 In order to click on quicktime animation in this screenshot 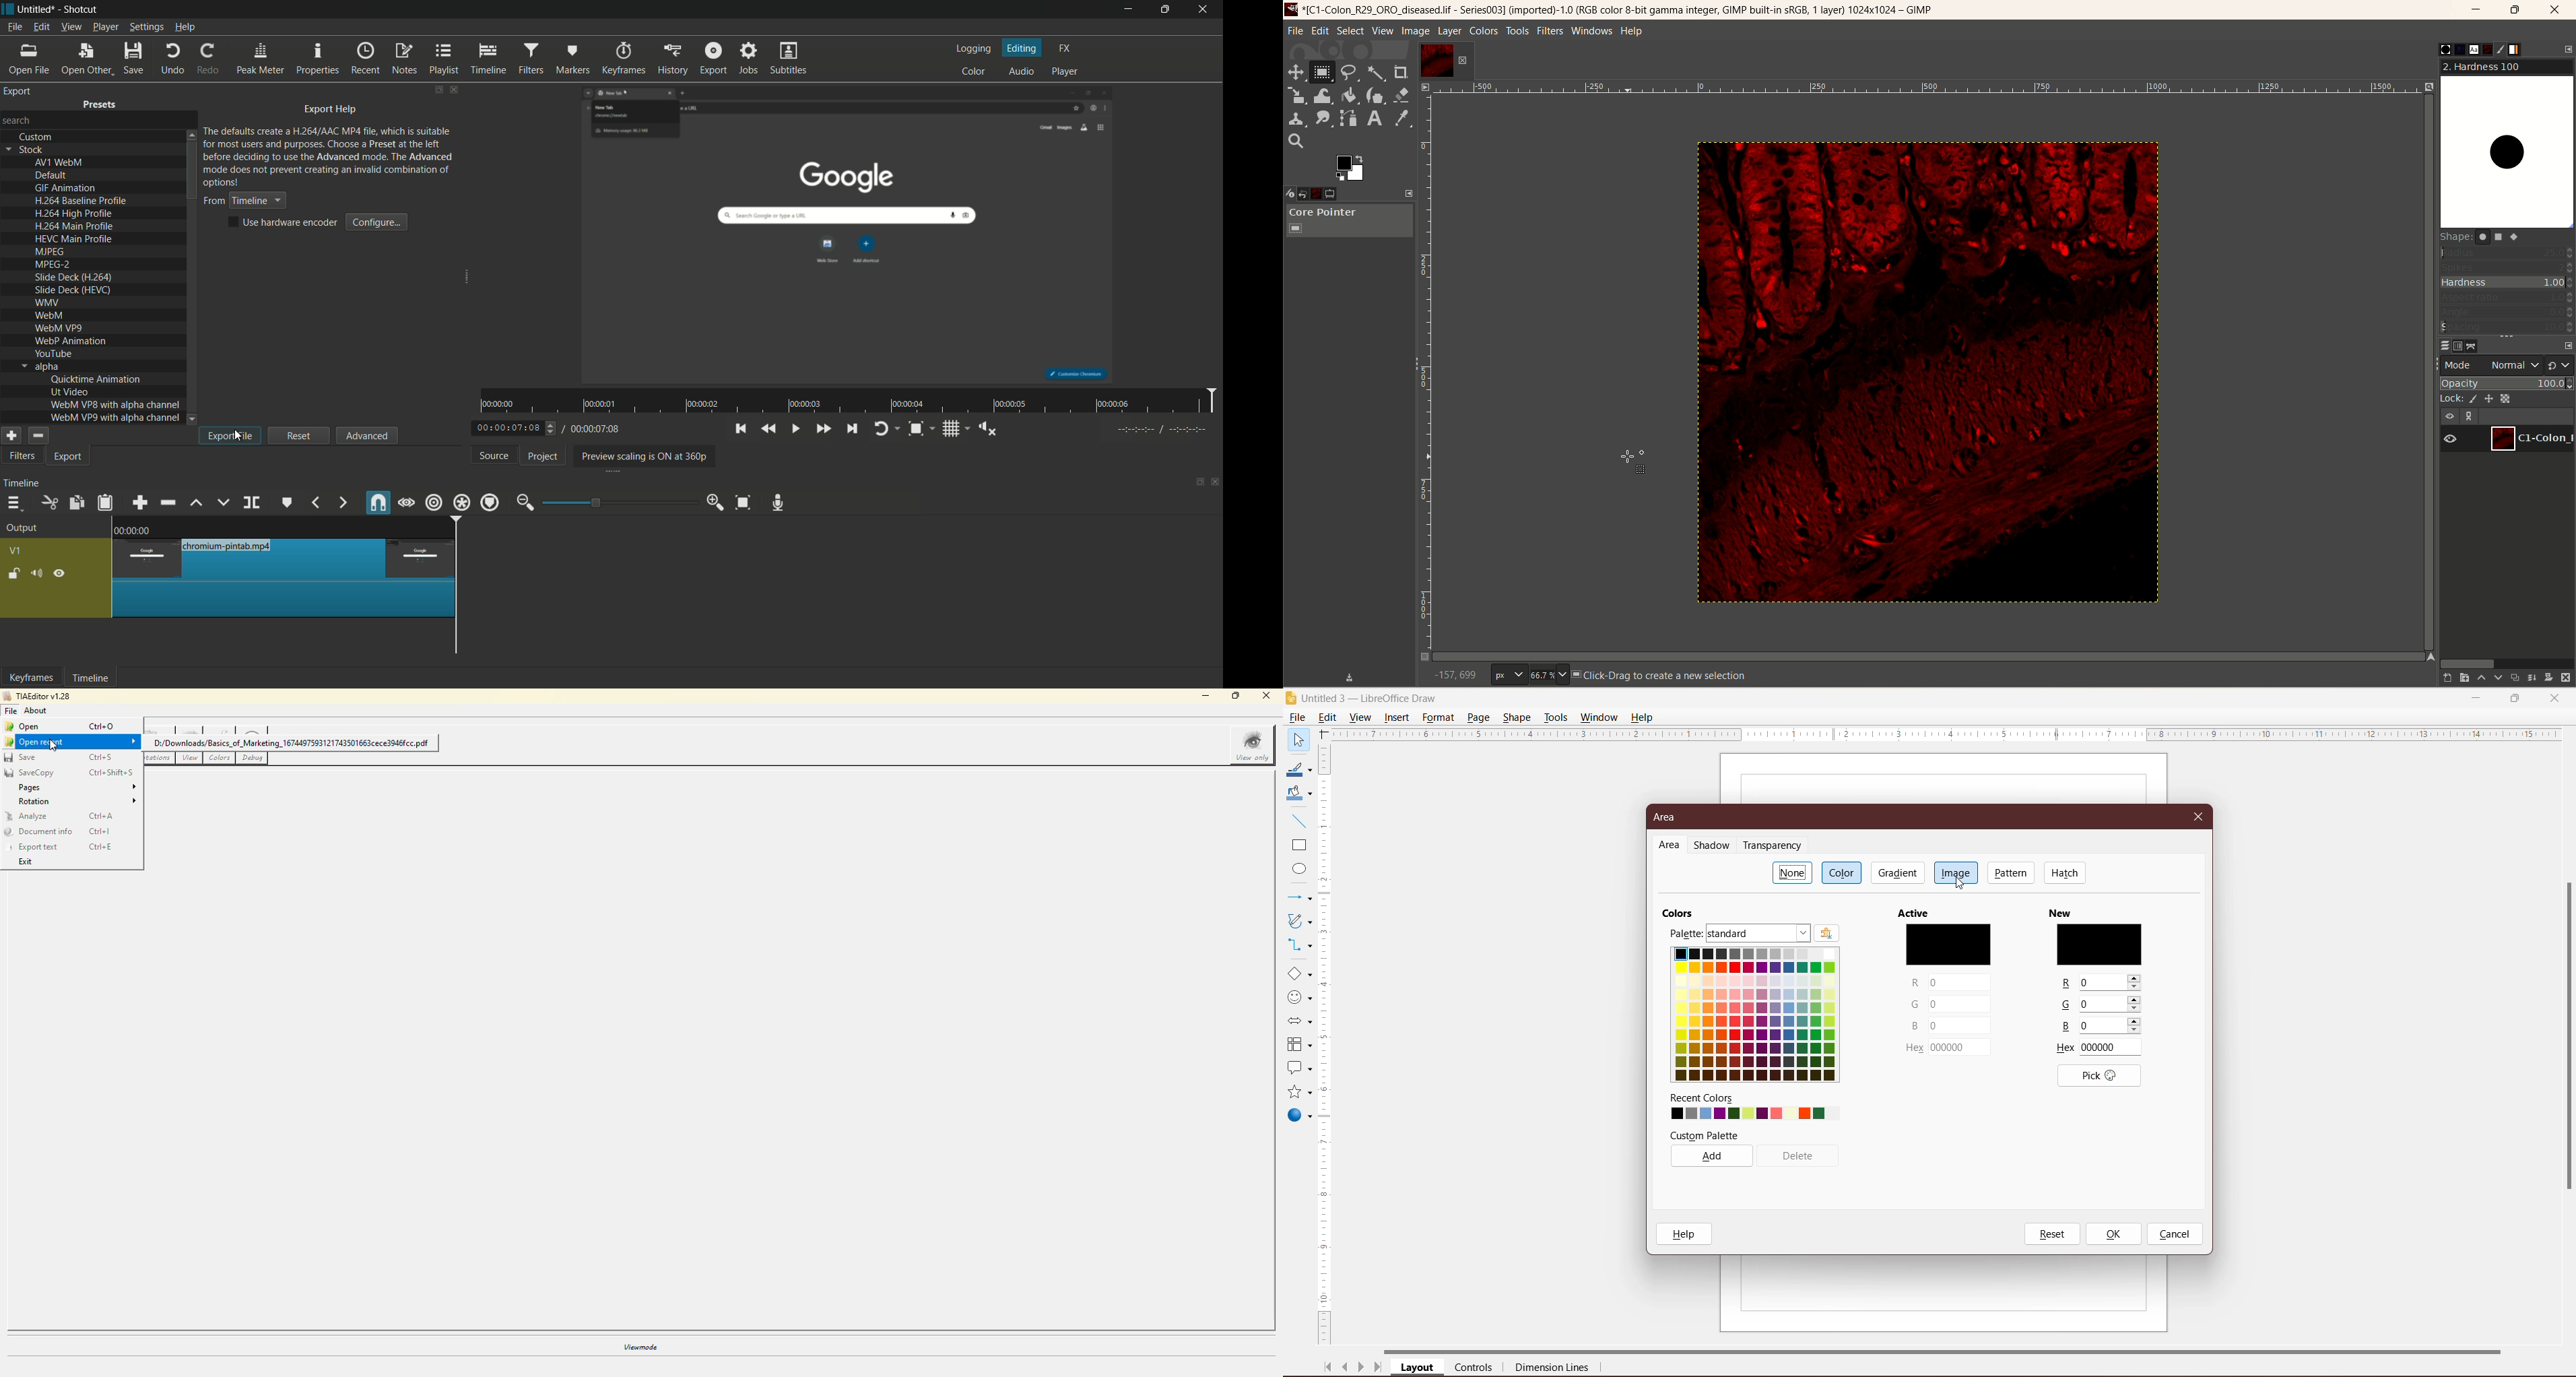, I will do `click(95, 380)`.